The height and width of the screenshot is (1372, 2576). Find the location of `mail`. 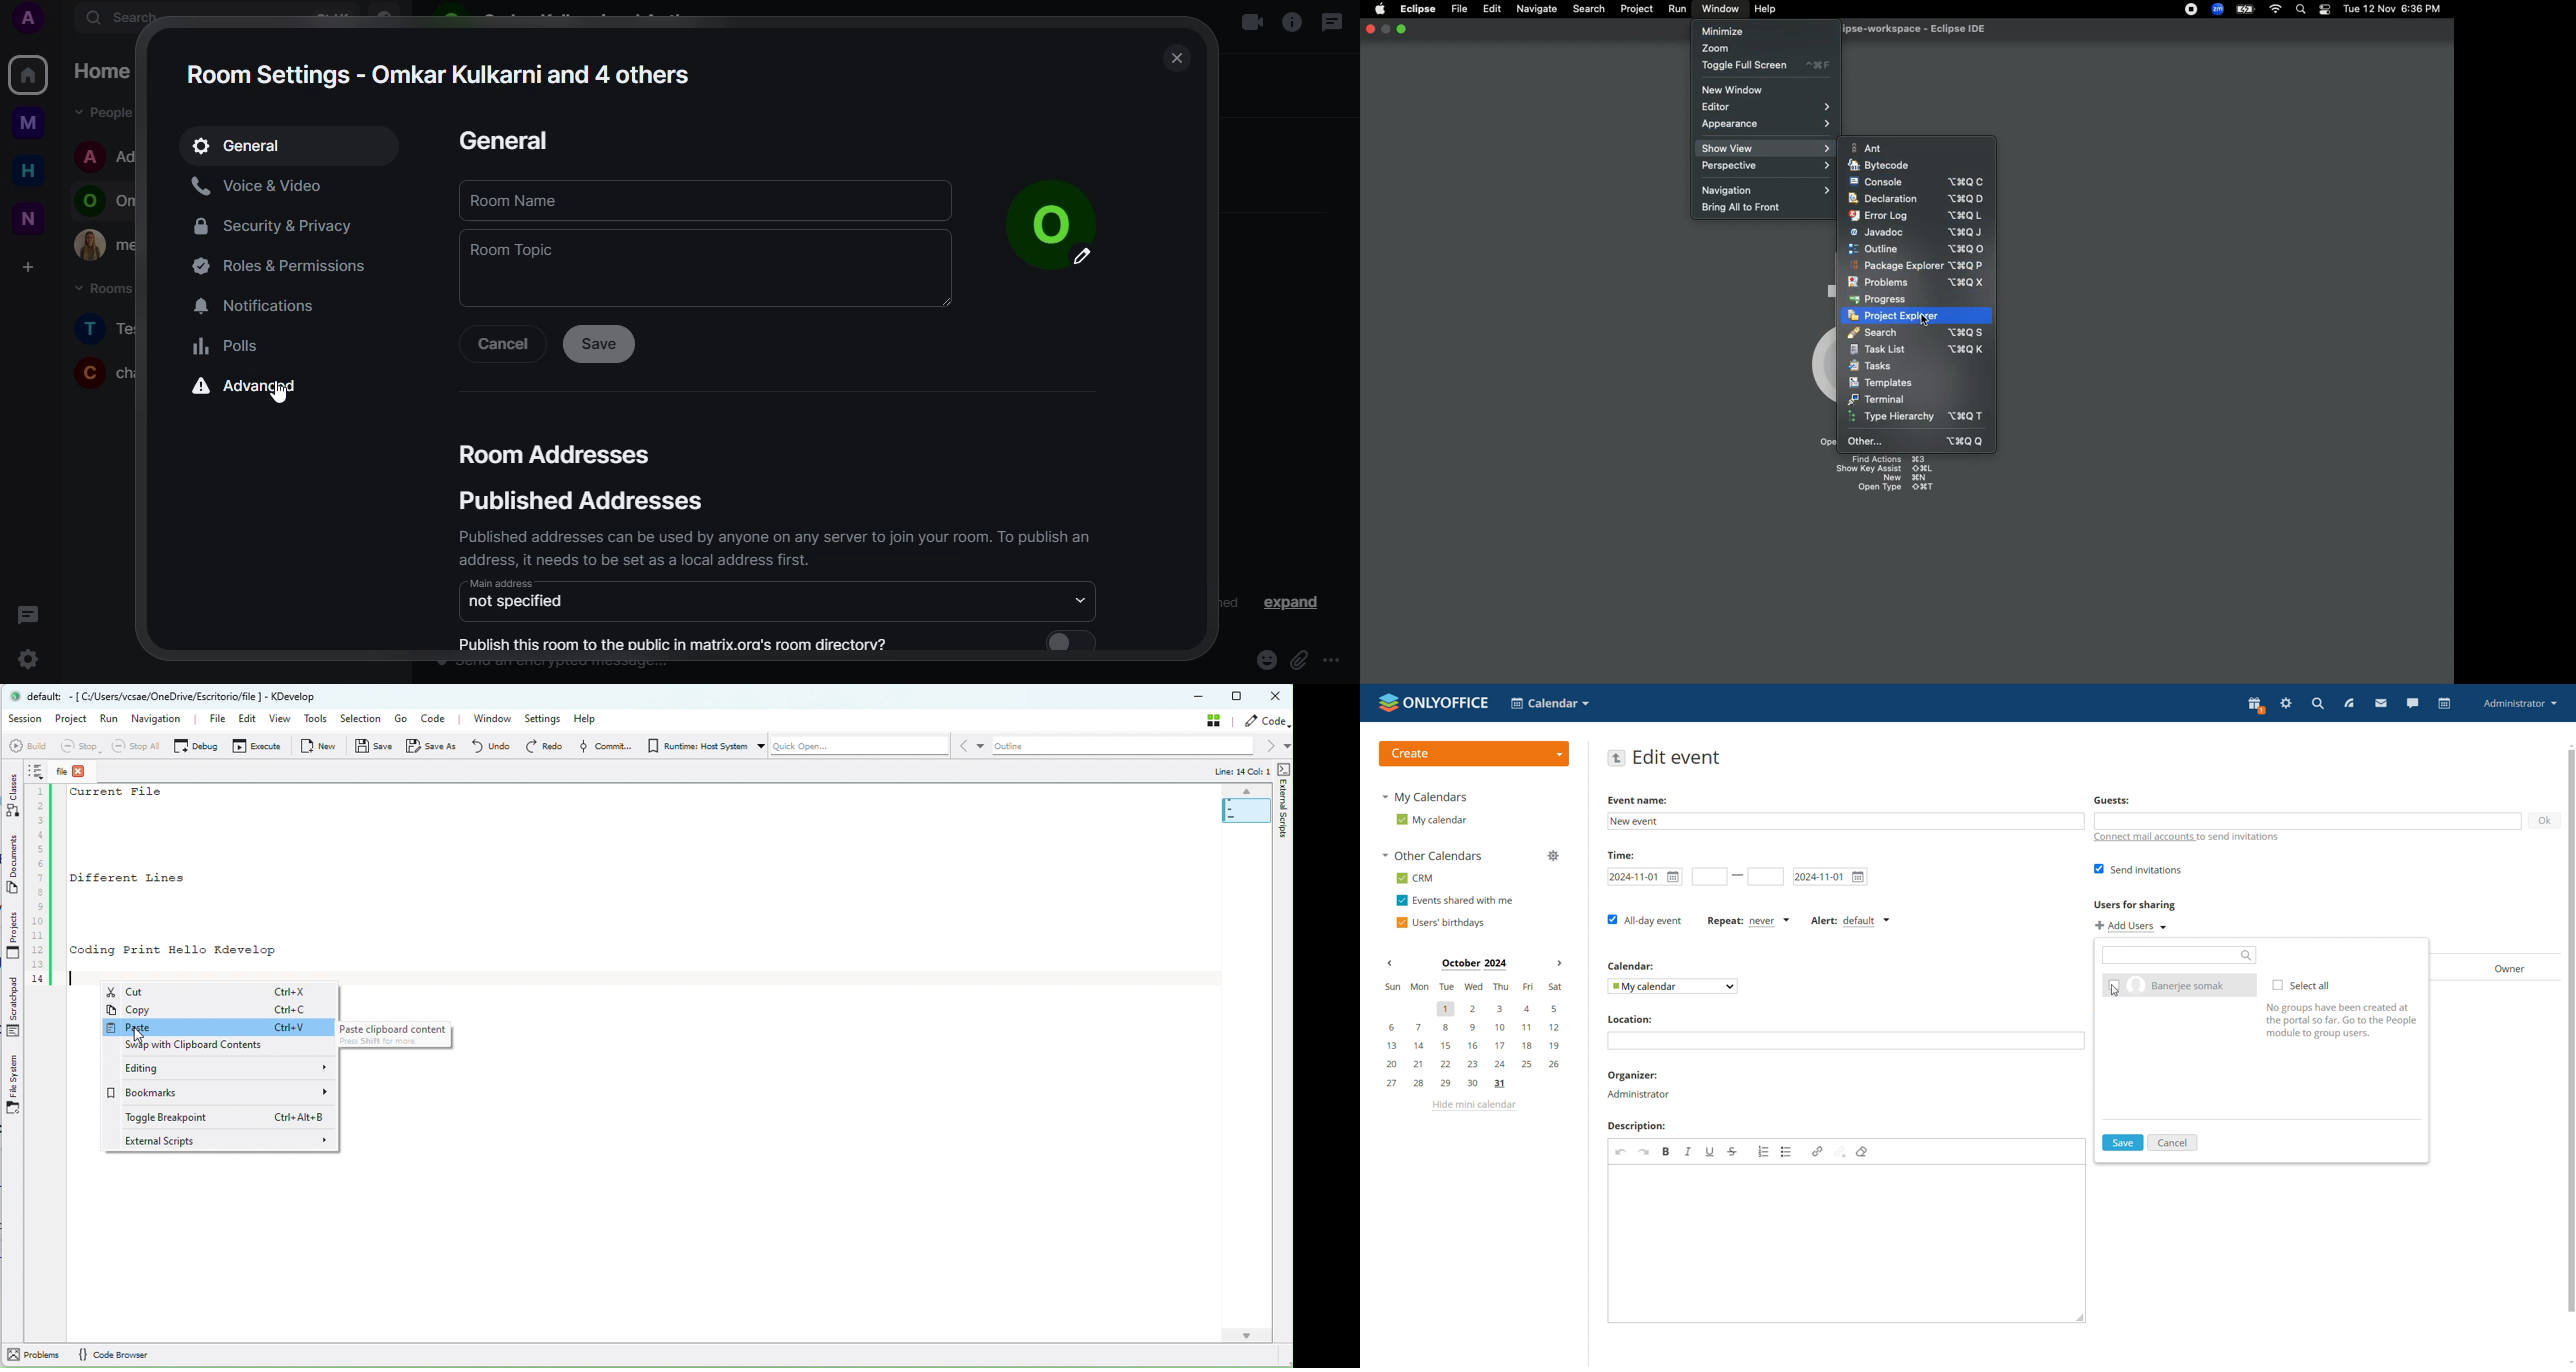

mail is located at coordinates (2380, 703).